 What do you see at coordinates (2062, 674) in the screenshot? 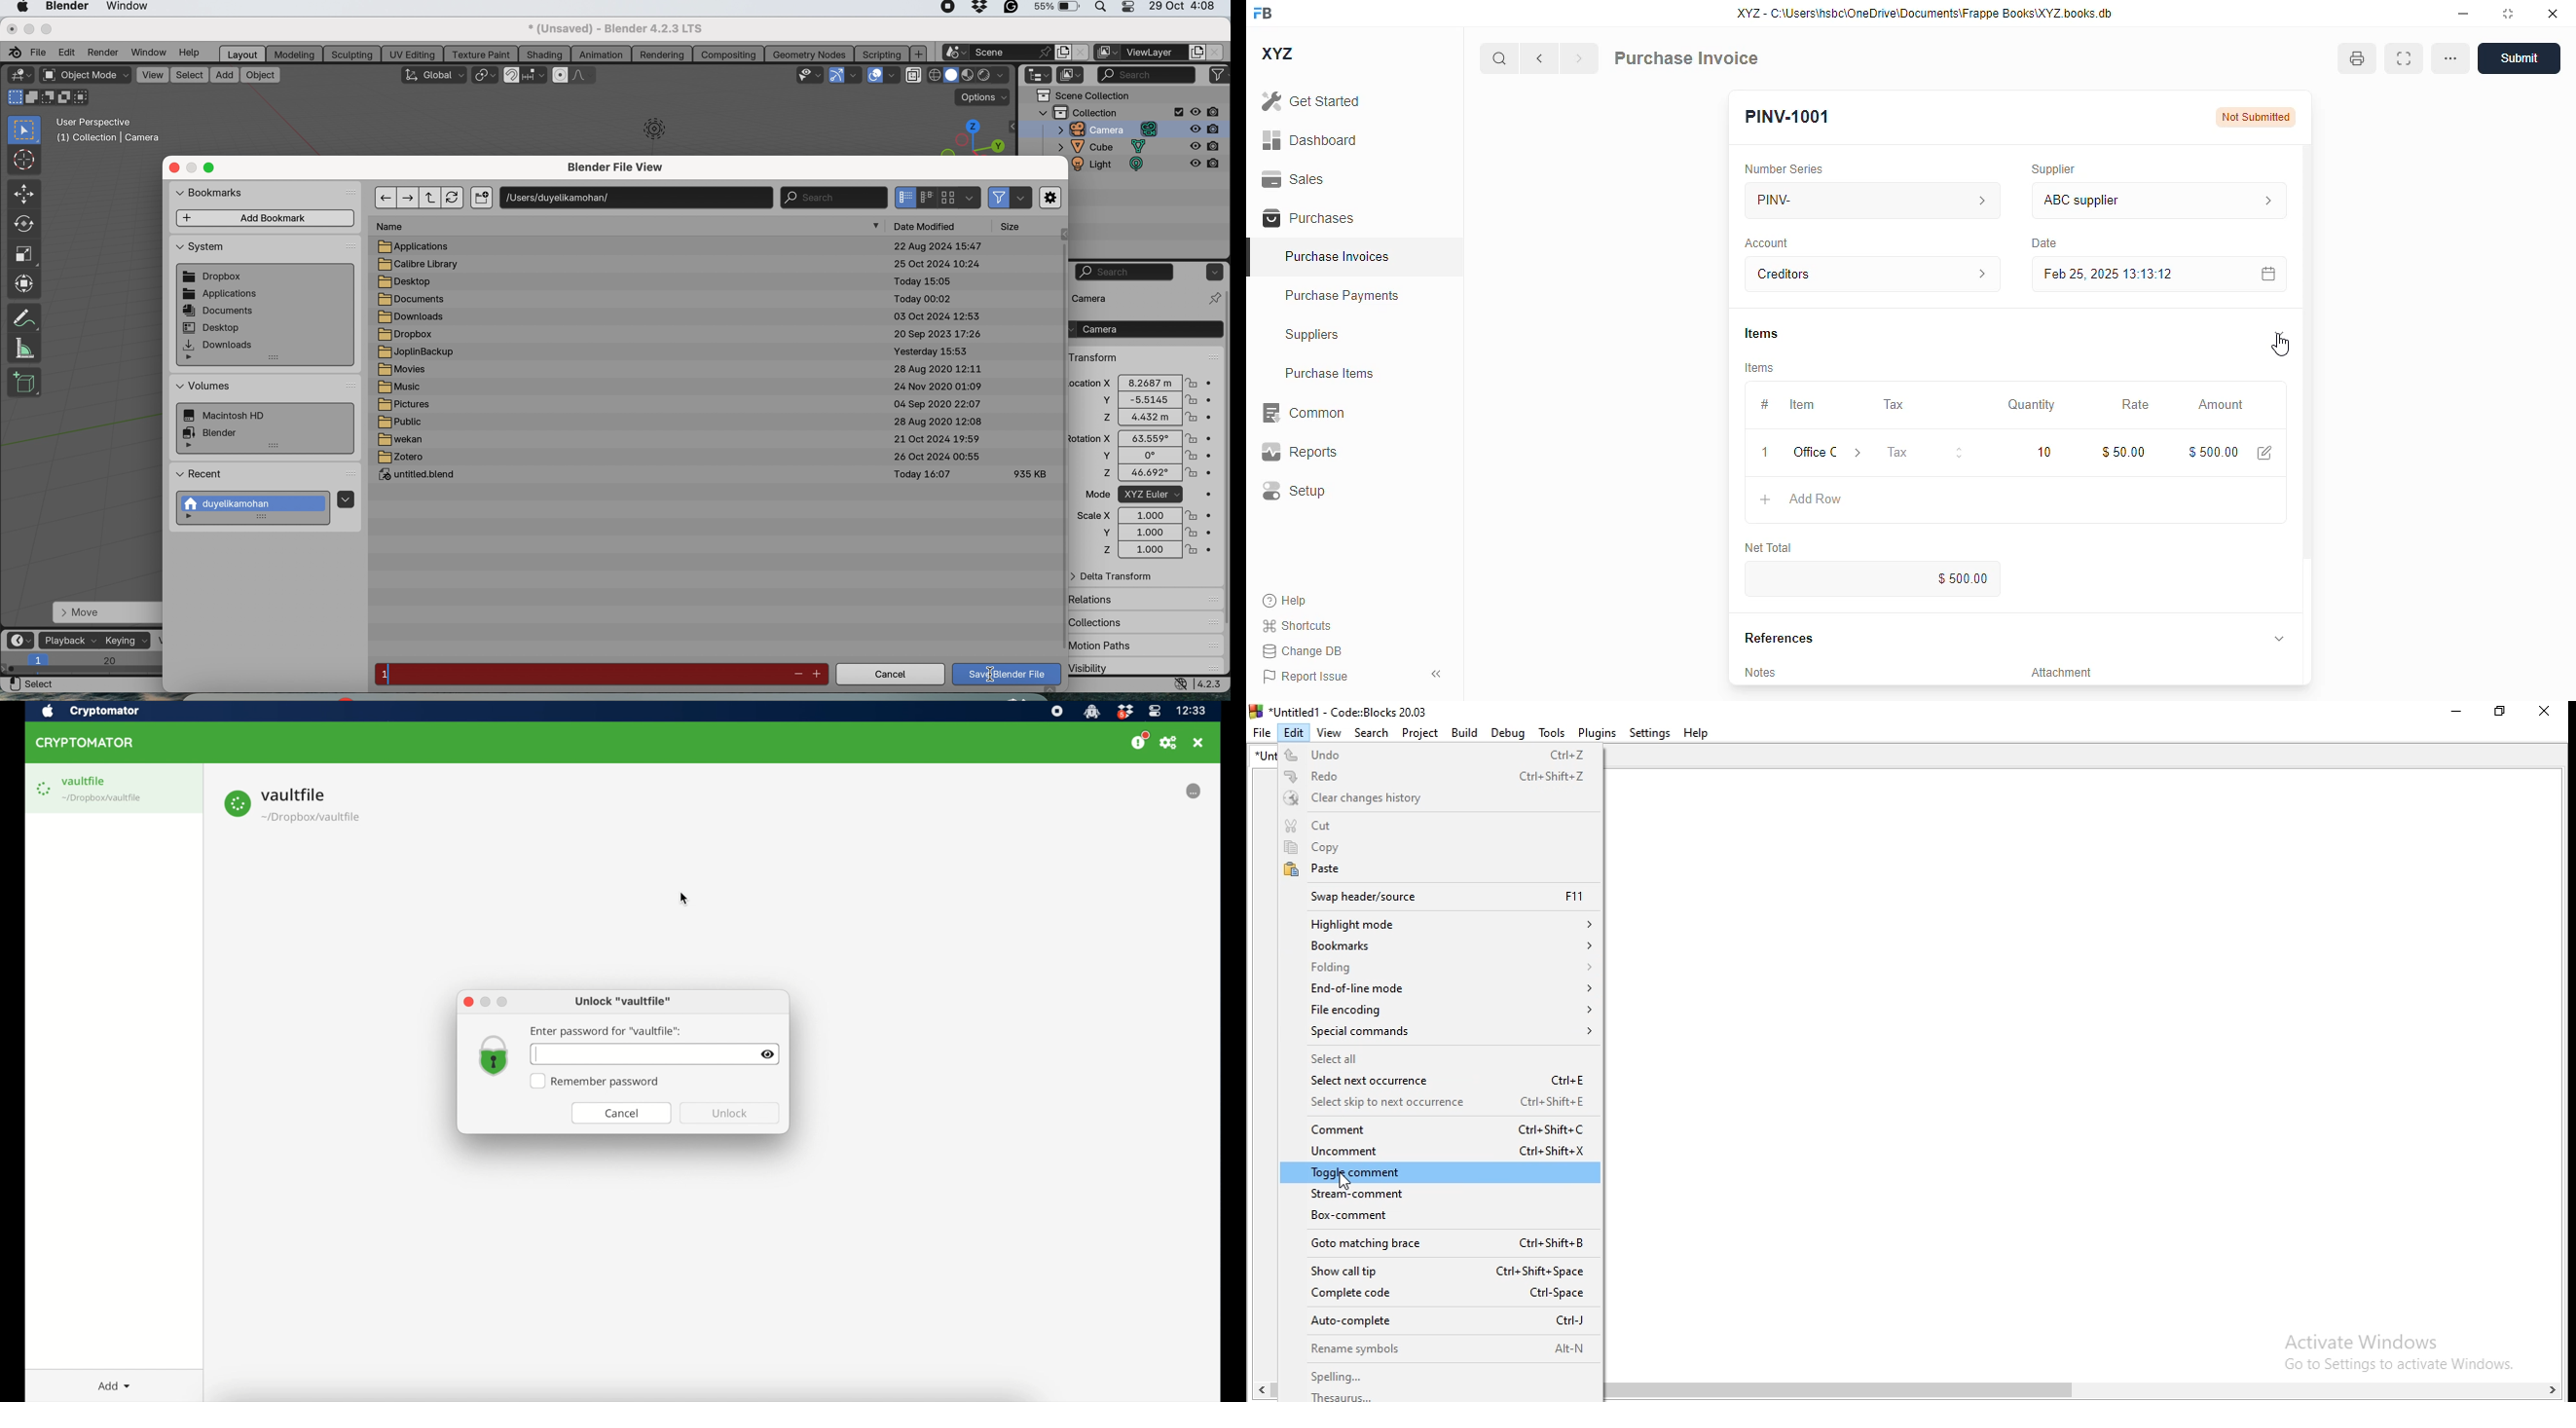
I see `attachment` at bounding box center [2062, 674].